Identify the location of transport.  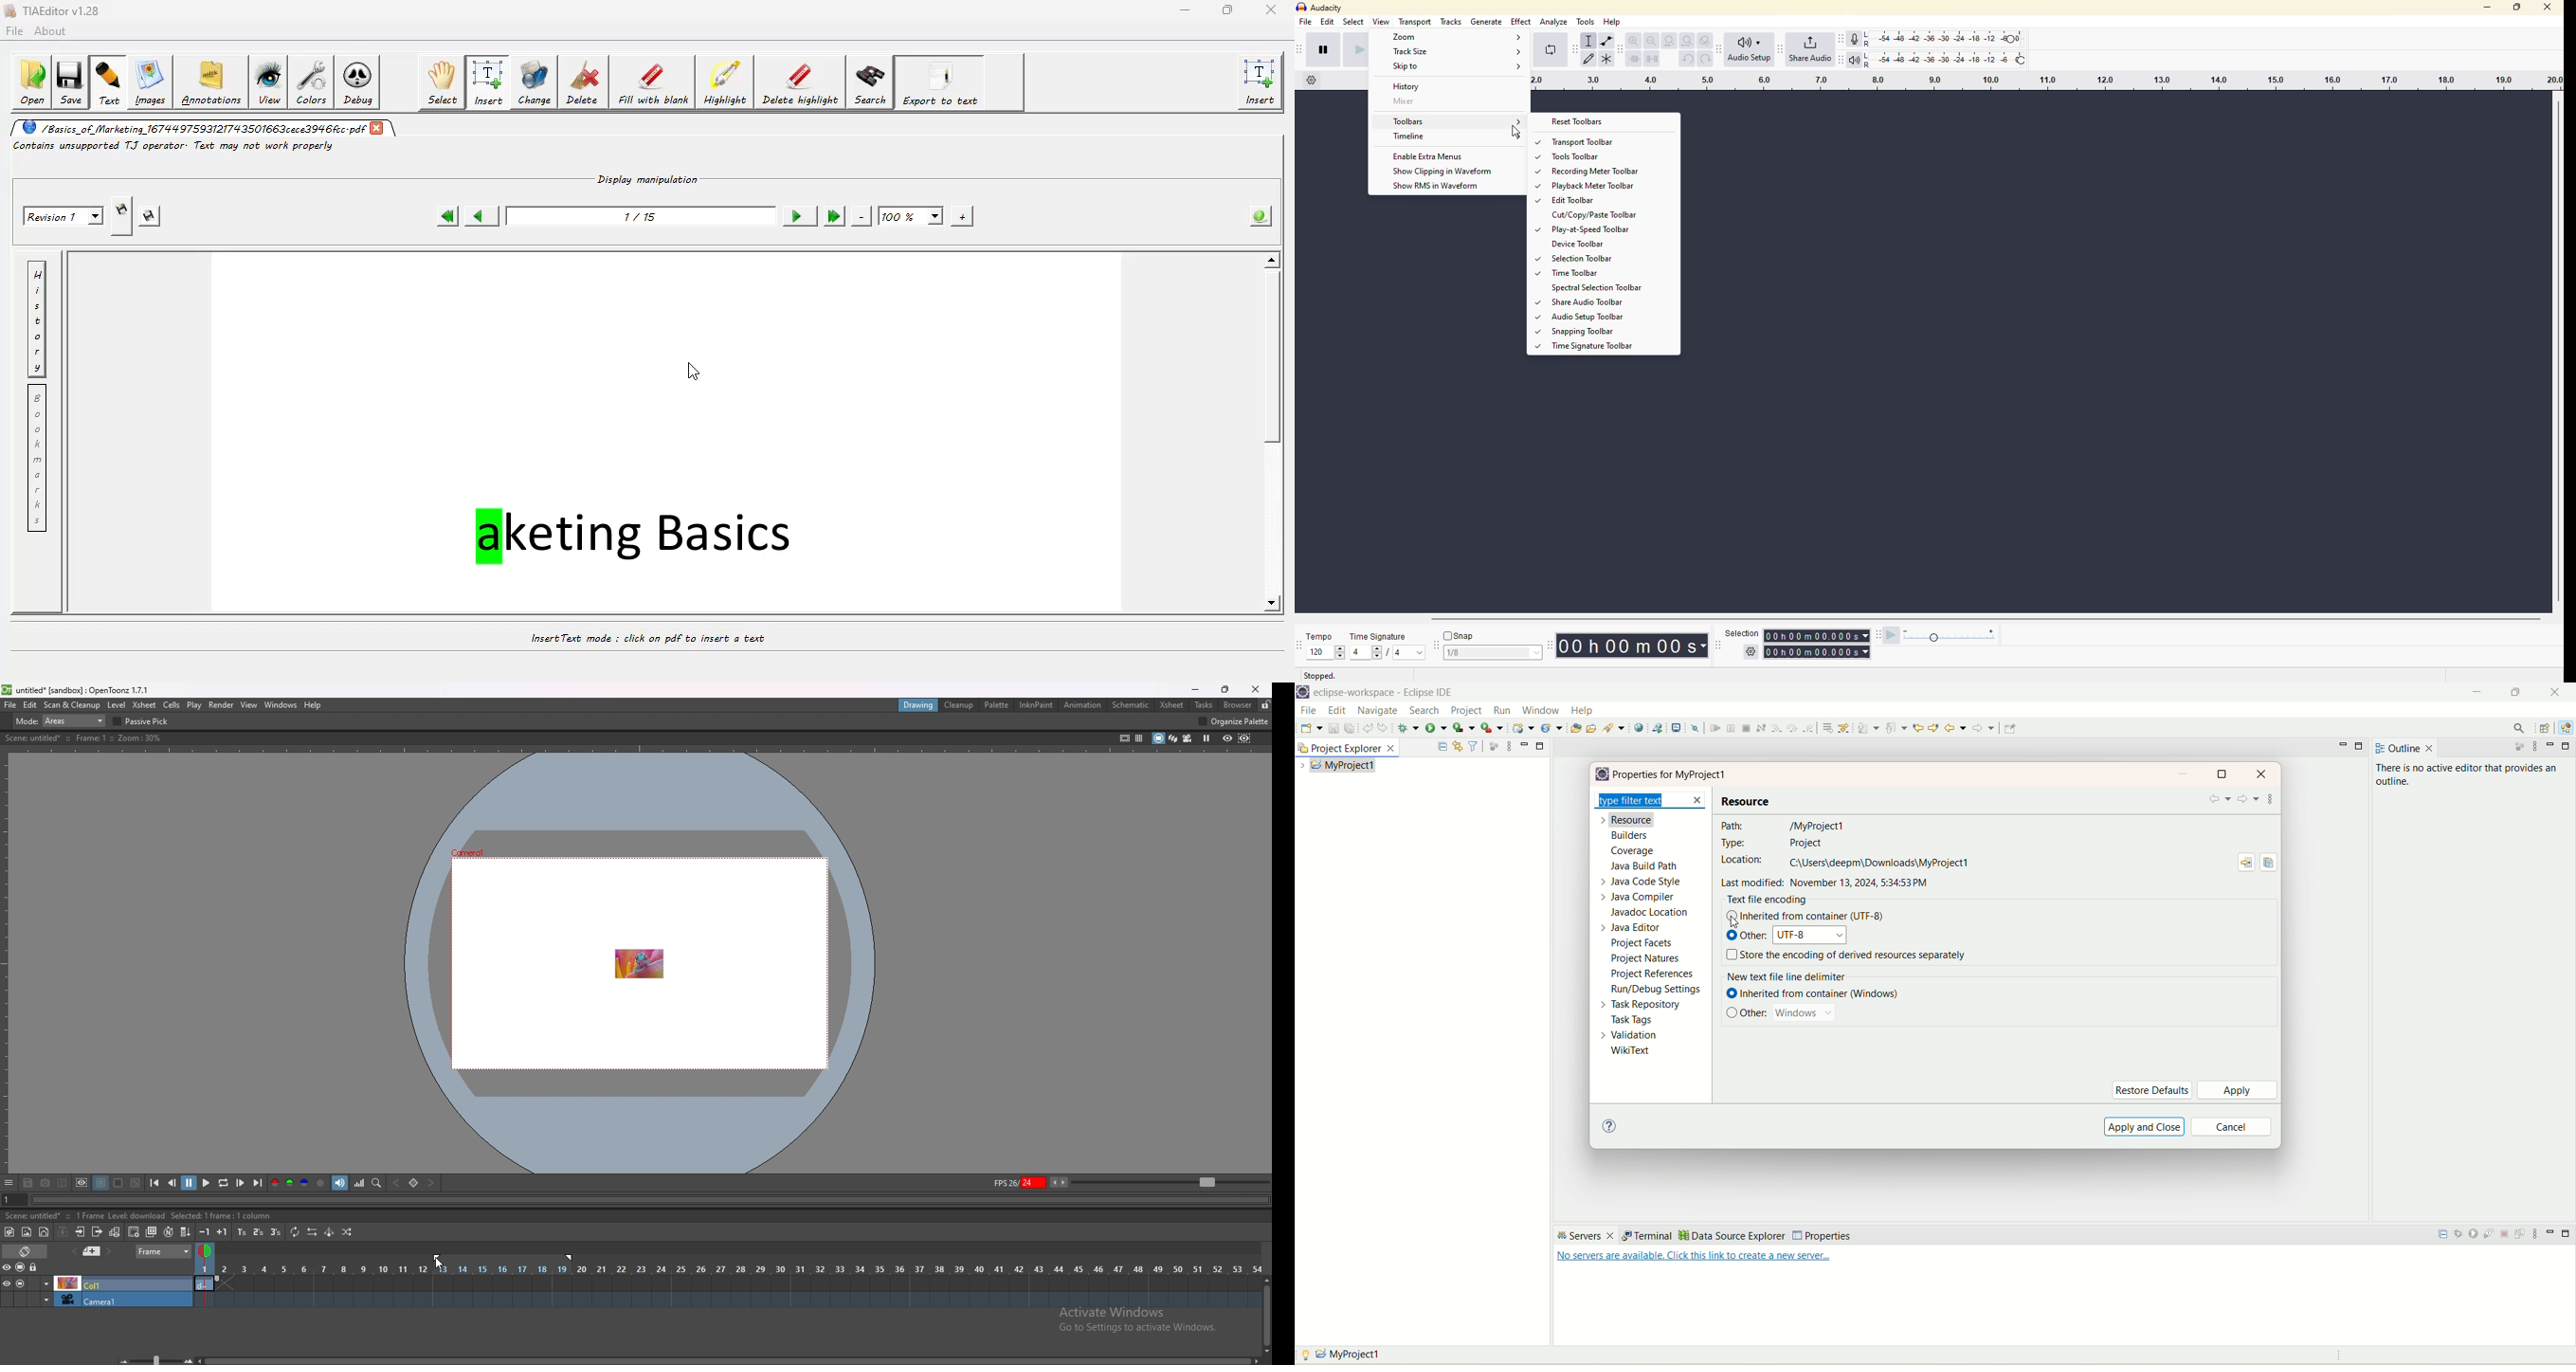
(1415, 22).